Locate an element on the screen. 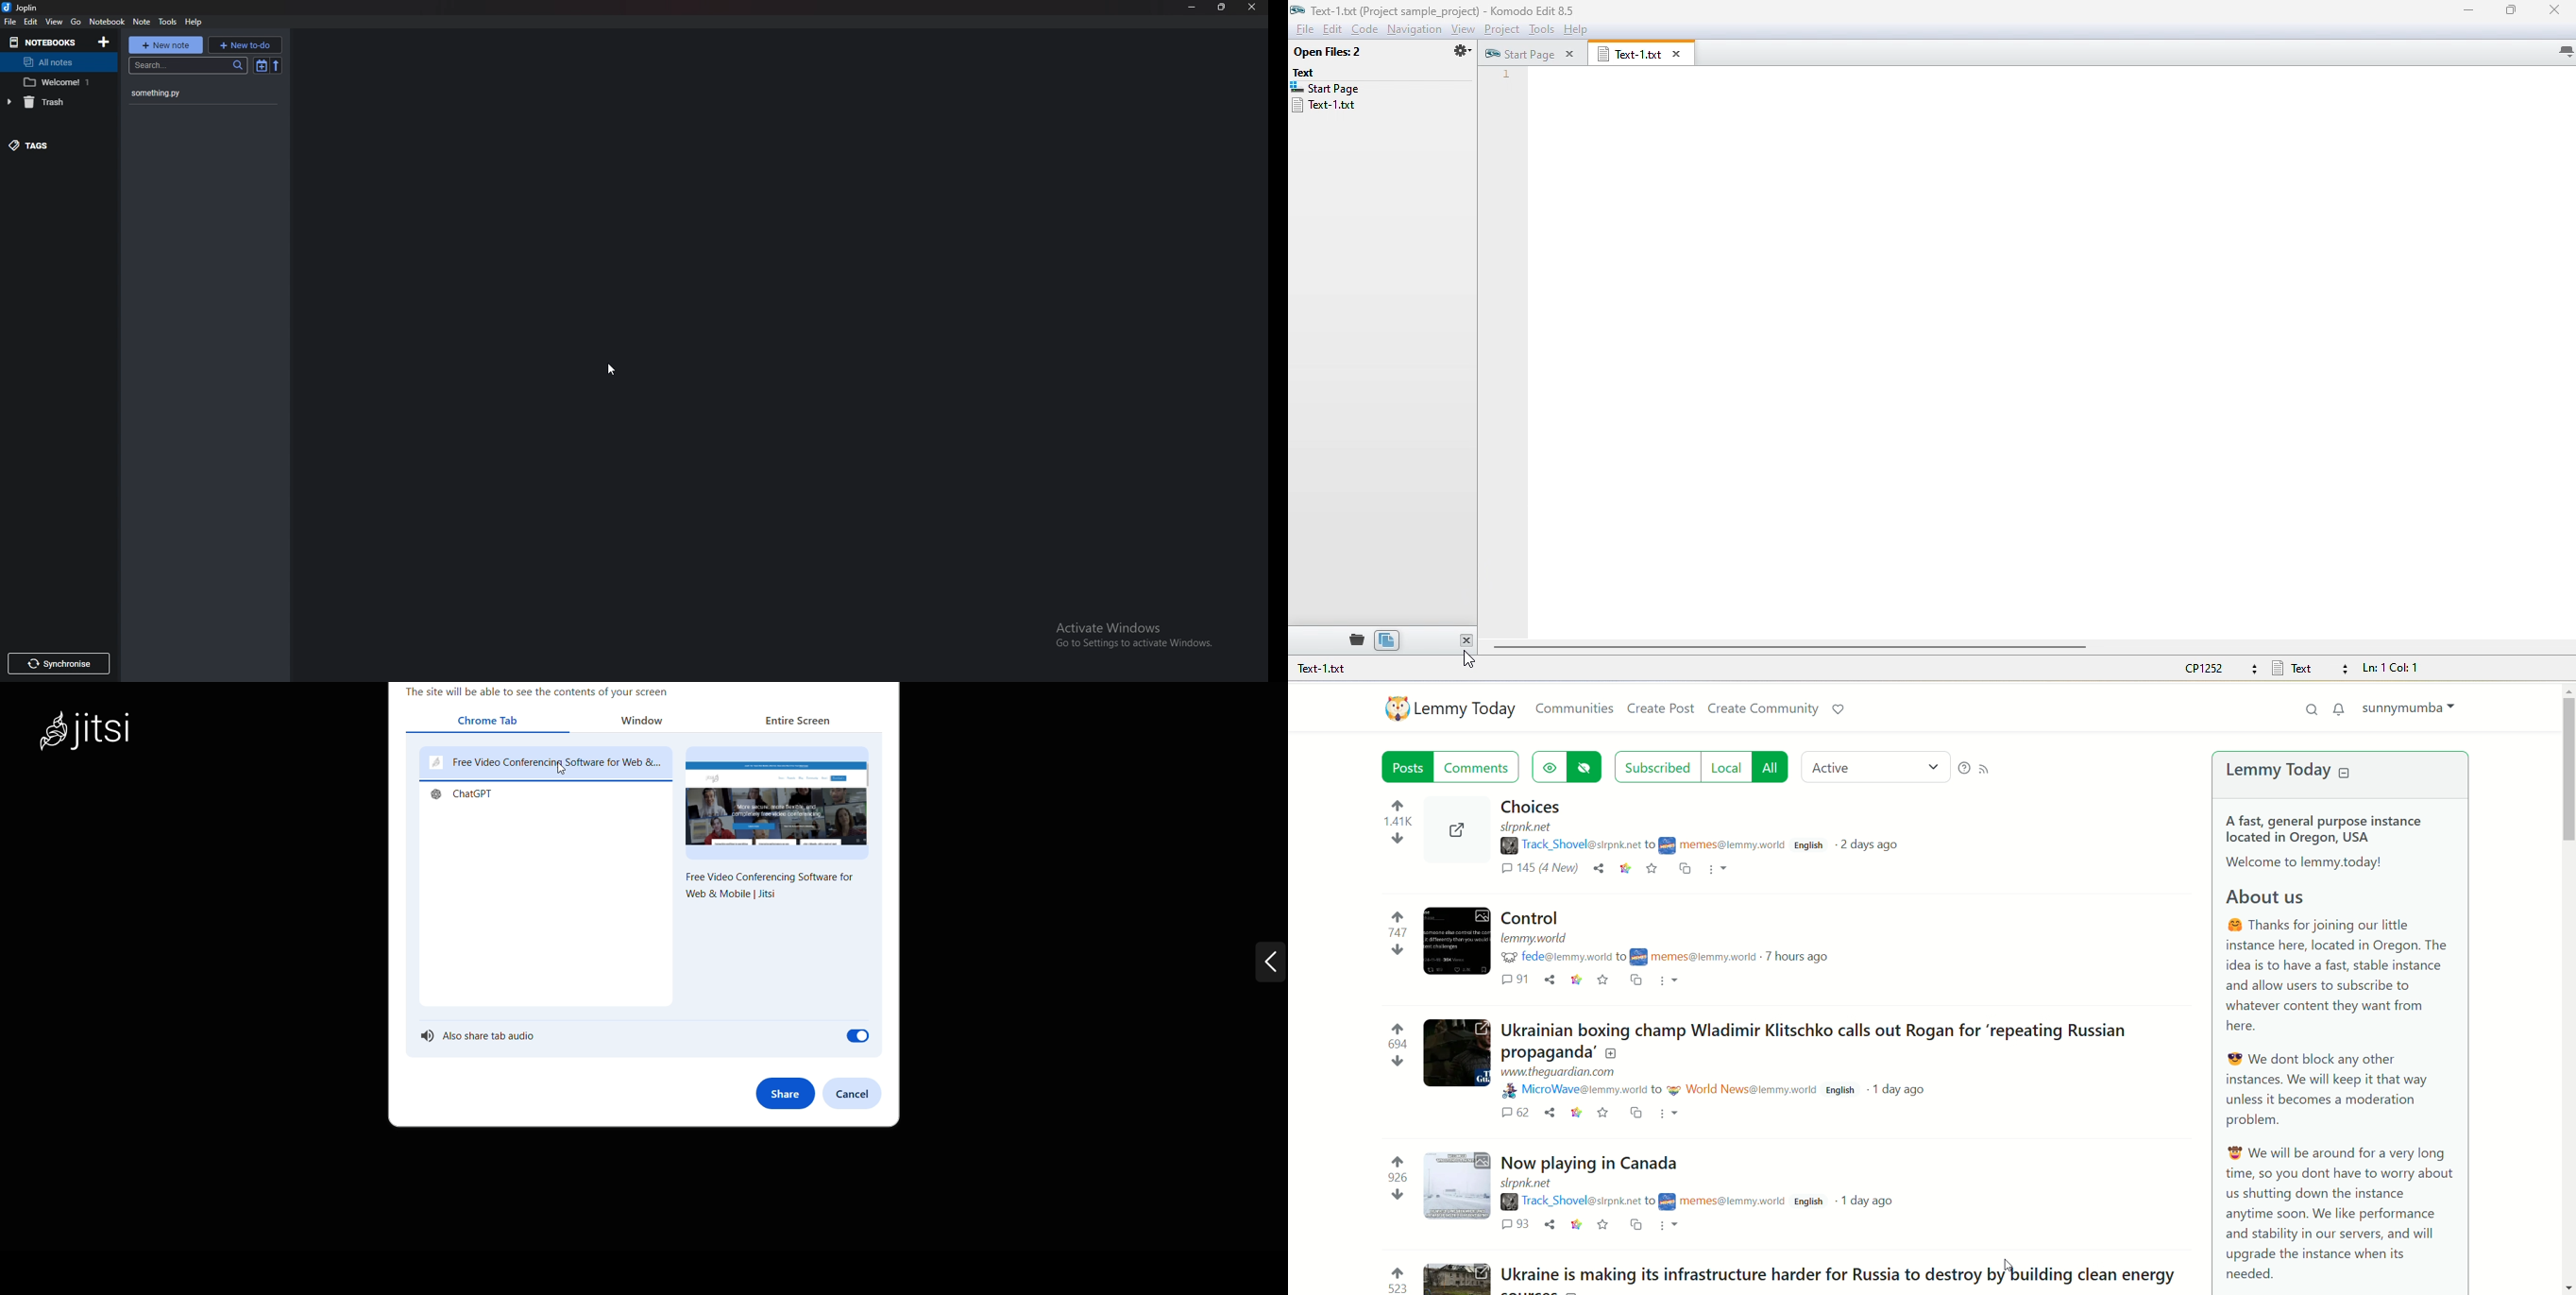 This screenshot has width=2576, height=1316. close is located at coordinates (2557, 10).